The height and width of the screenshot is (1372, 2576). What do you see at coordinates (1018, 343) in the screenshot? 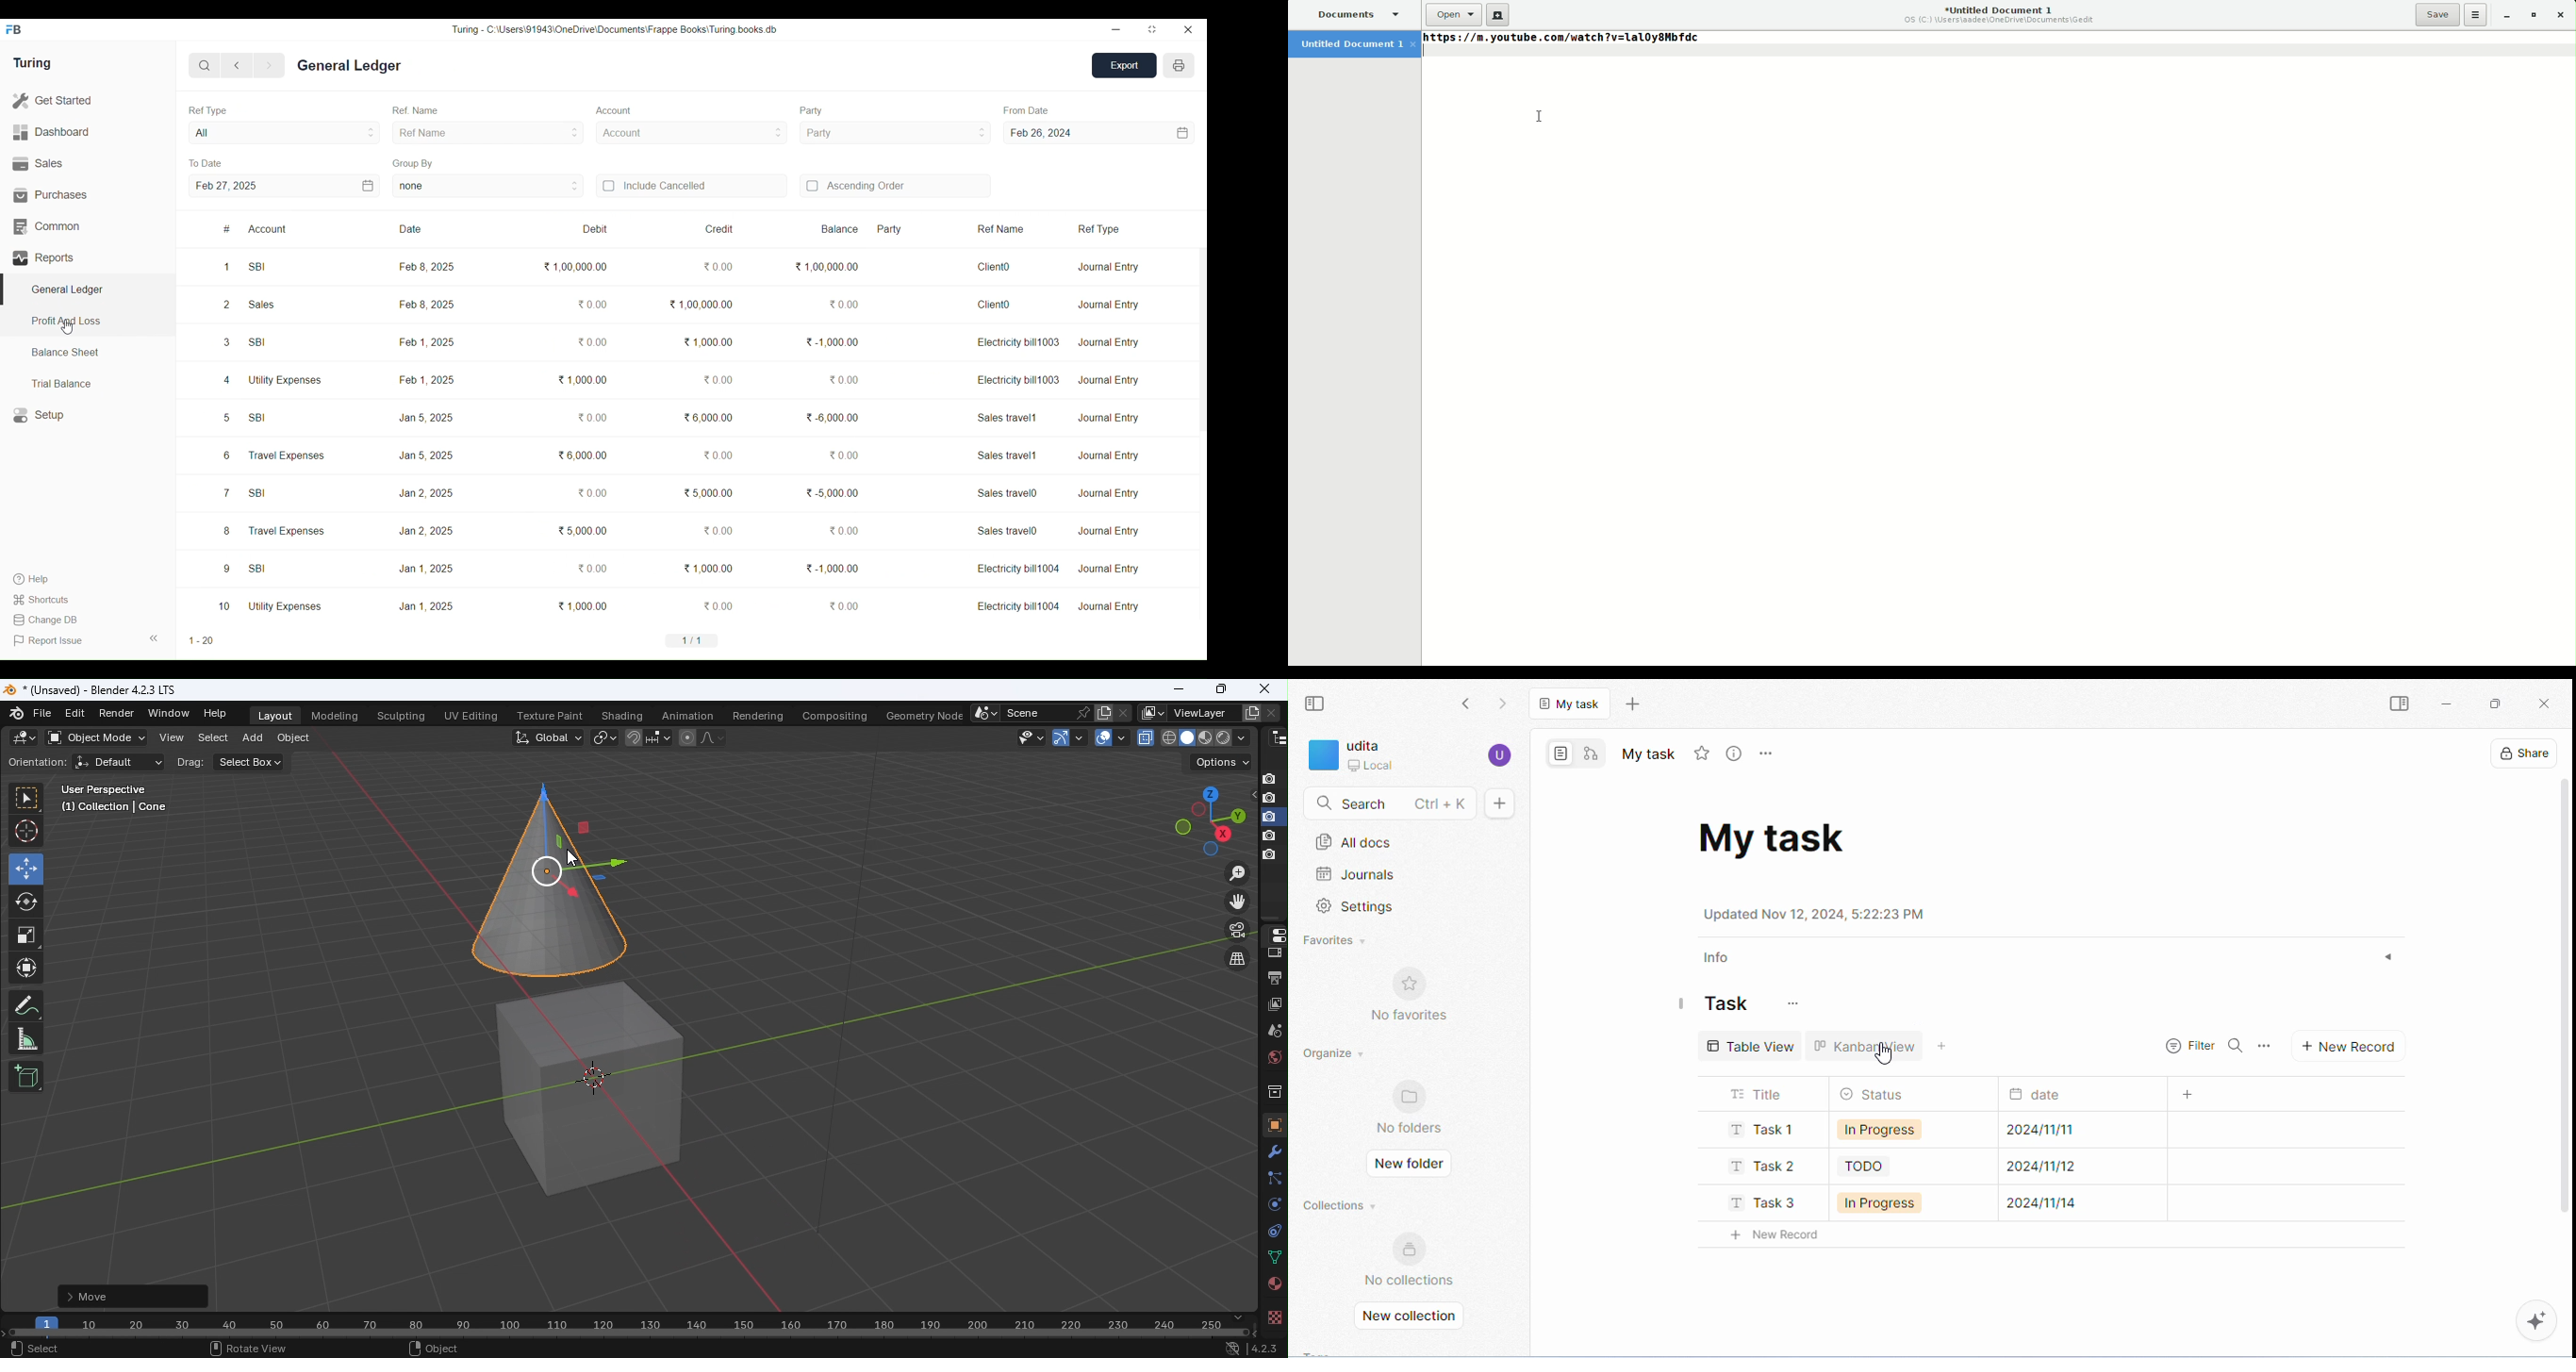
I see `Electricity bill1003` at bounding box center [1018, 343].